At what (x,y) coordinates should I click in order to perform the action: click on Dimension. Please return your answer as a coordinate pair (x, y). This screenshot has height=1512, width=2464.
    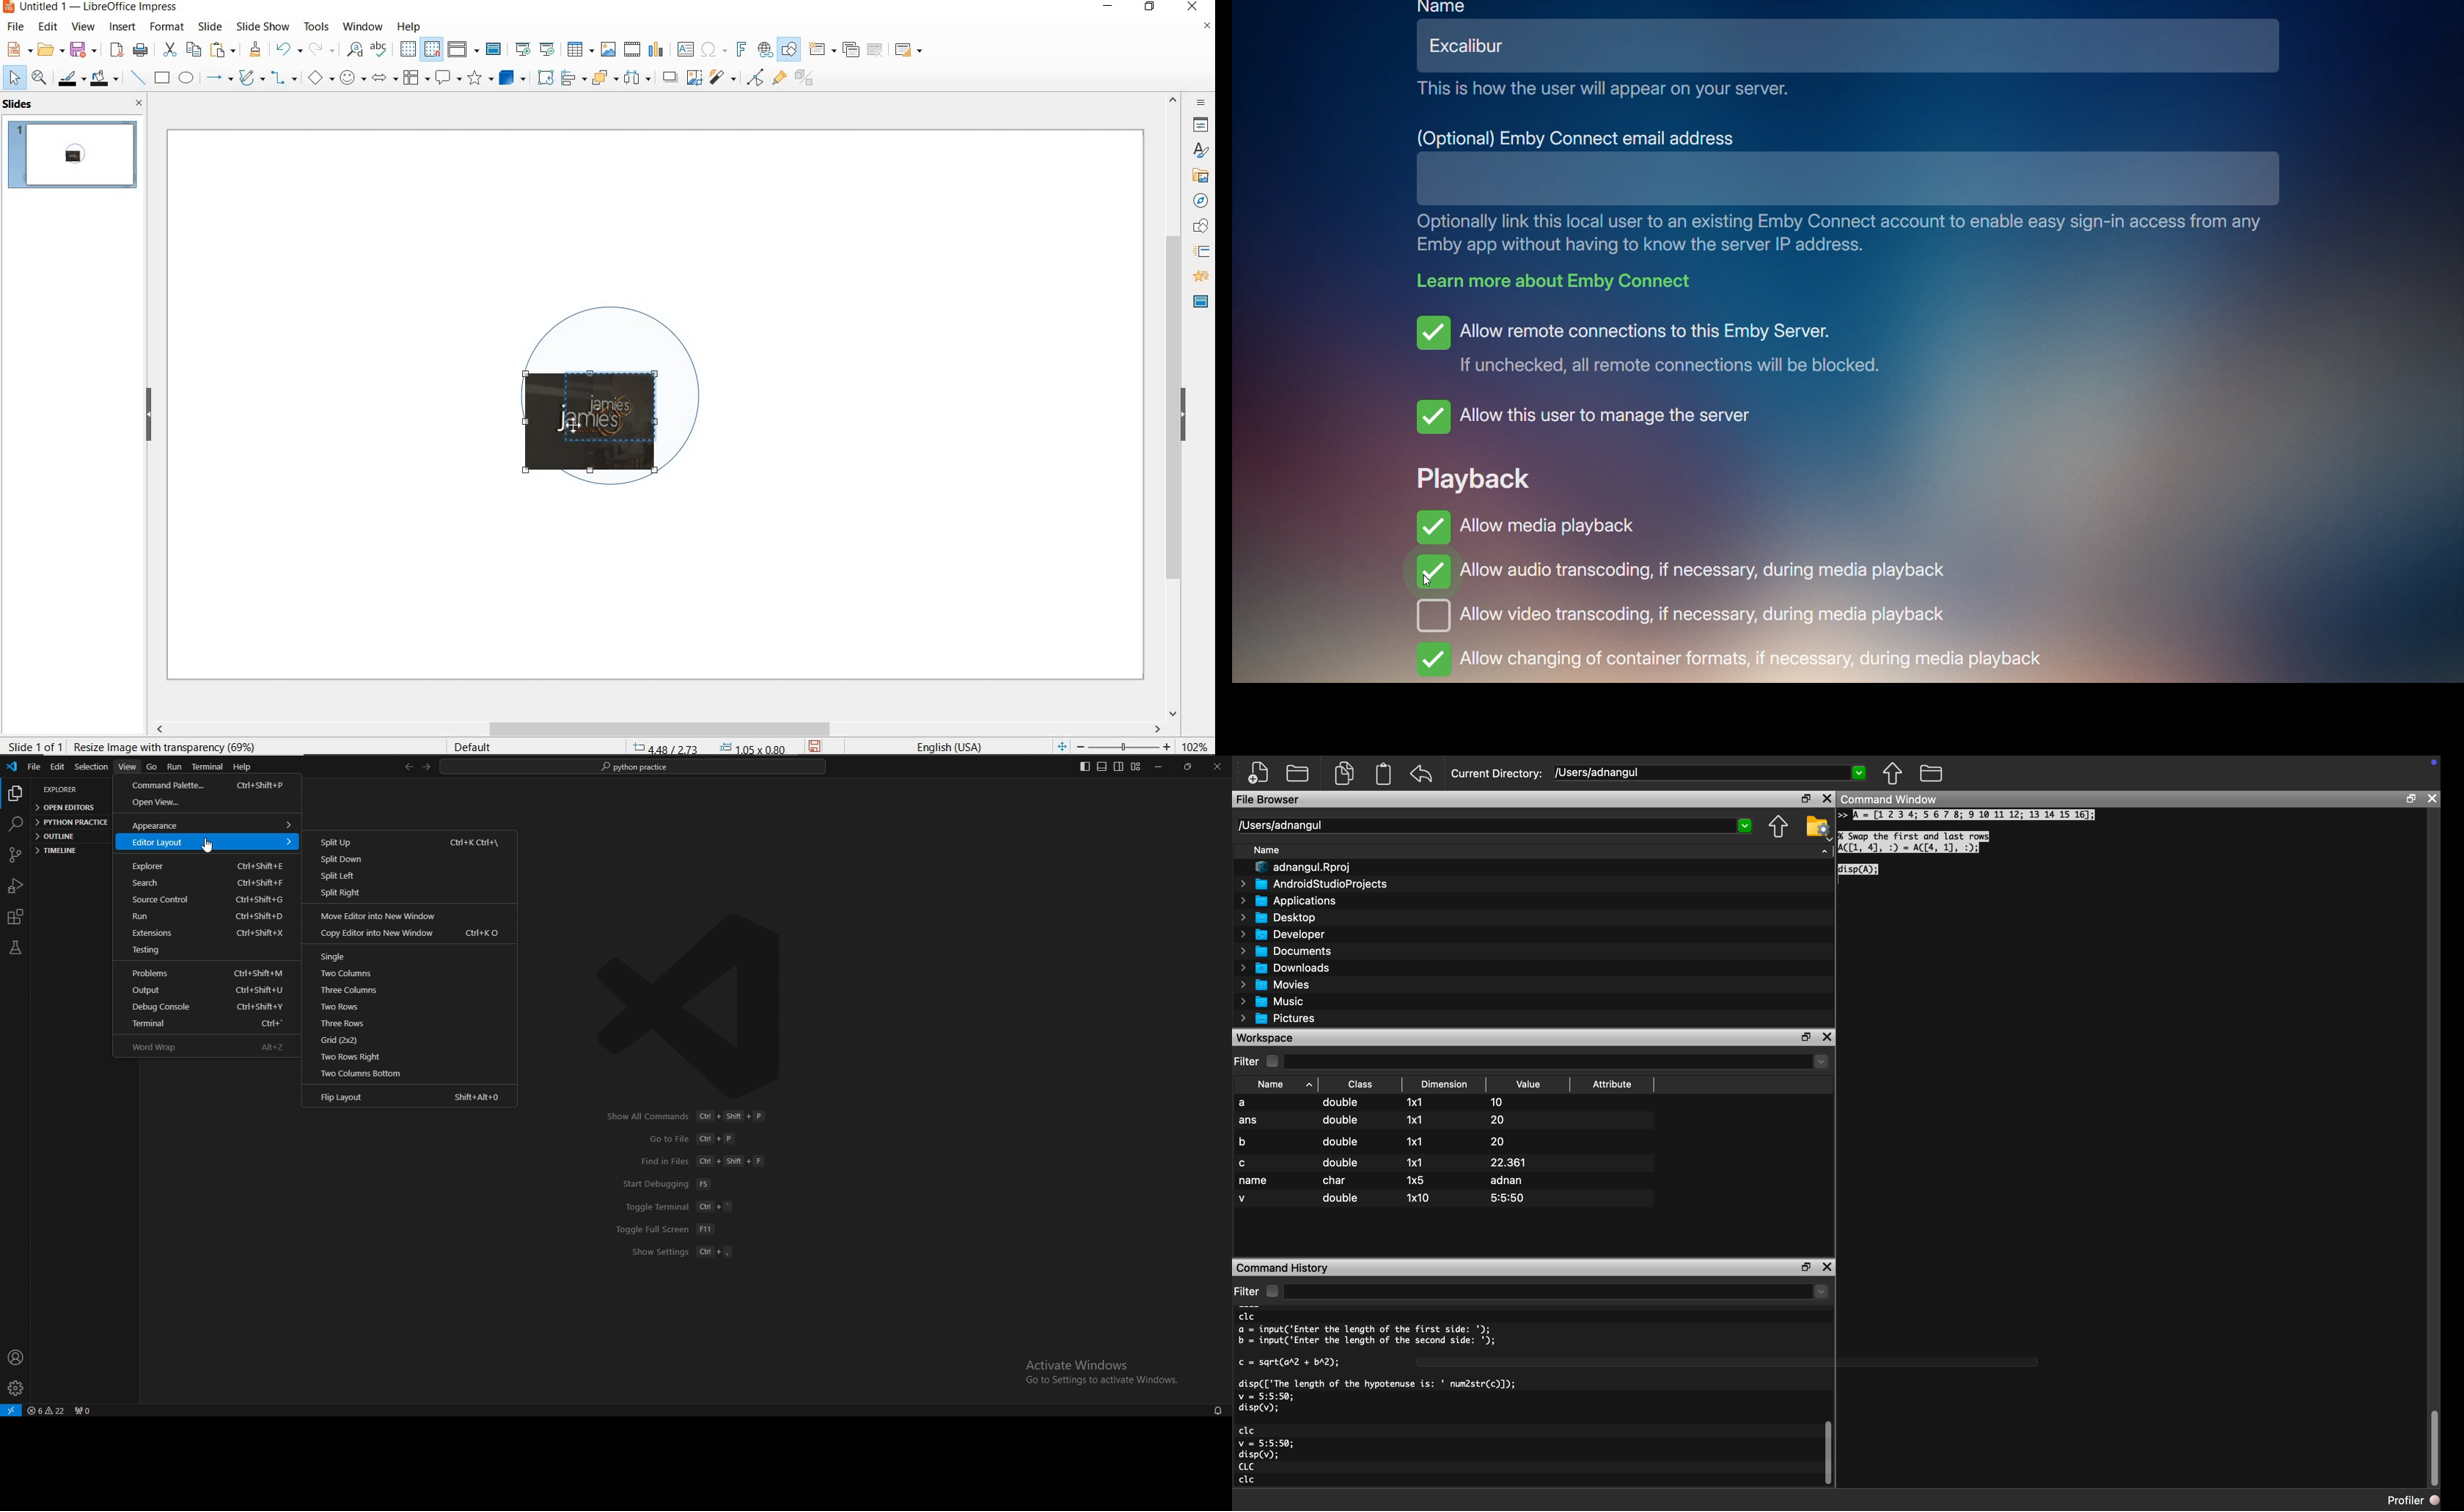
    Looking at the image, I should click on (1445, 1083).